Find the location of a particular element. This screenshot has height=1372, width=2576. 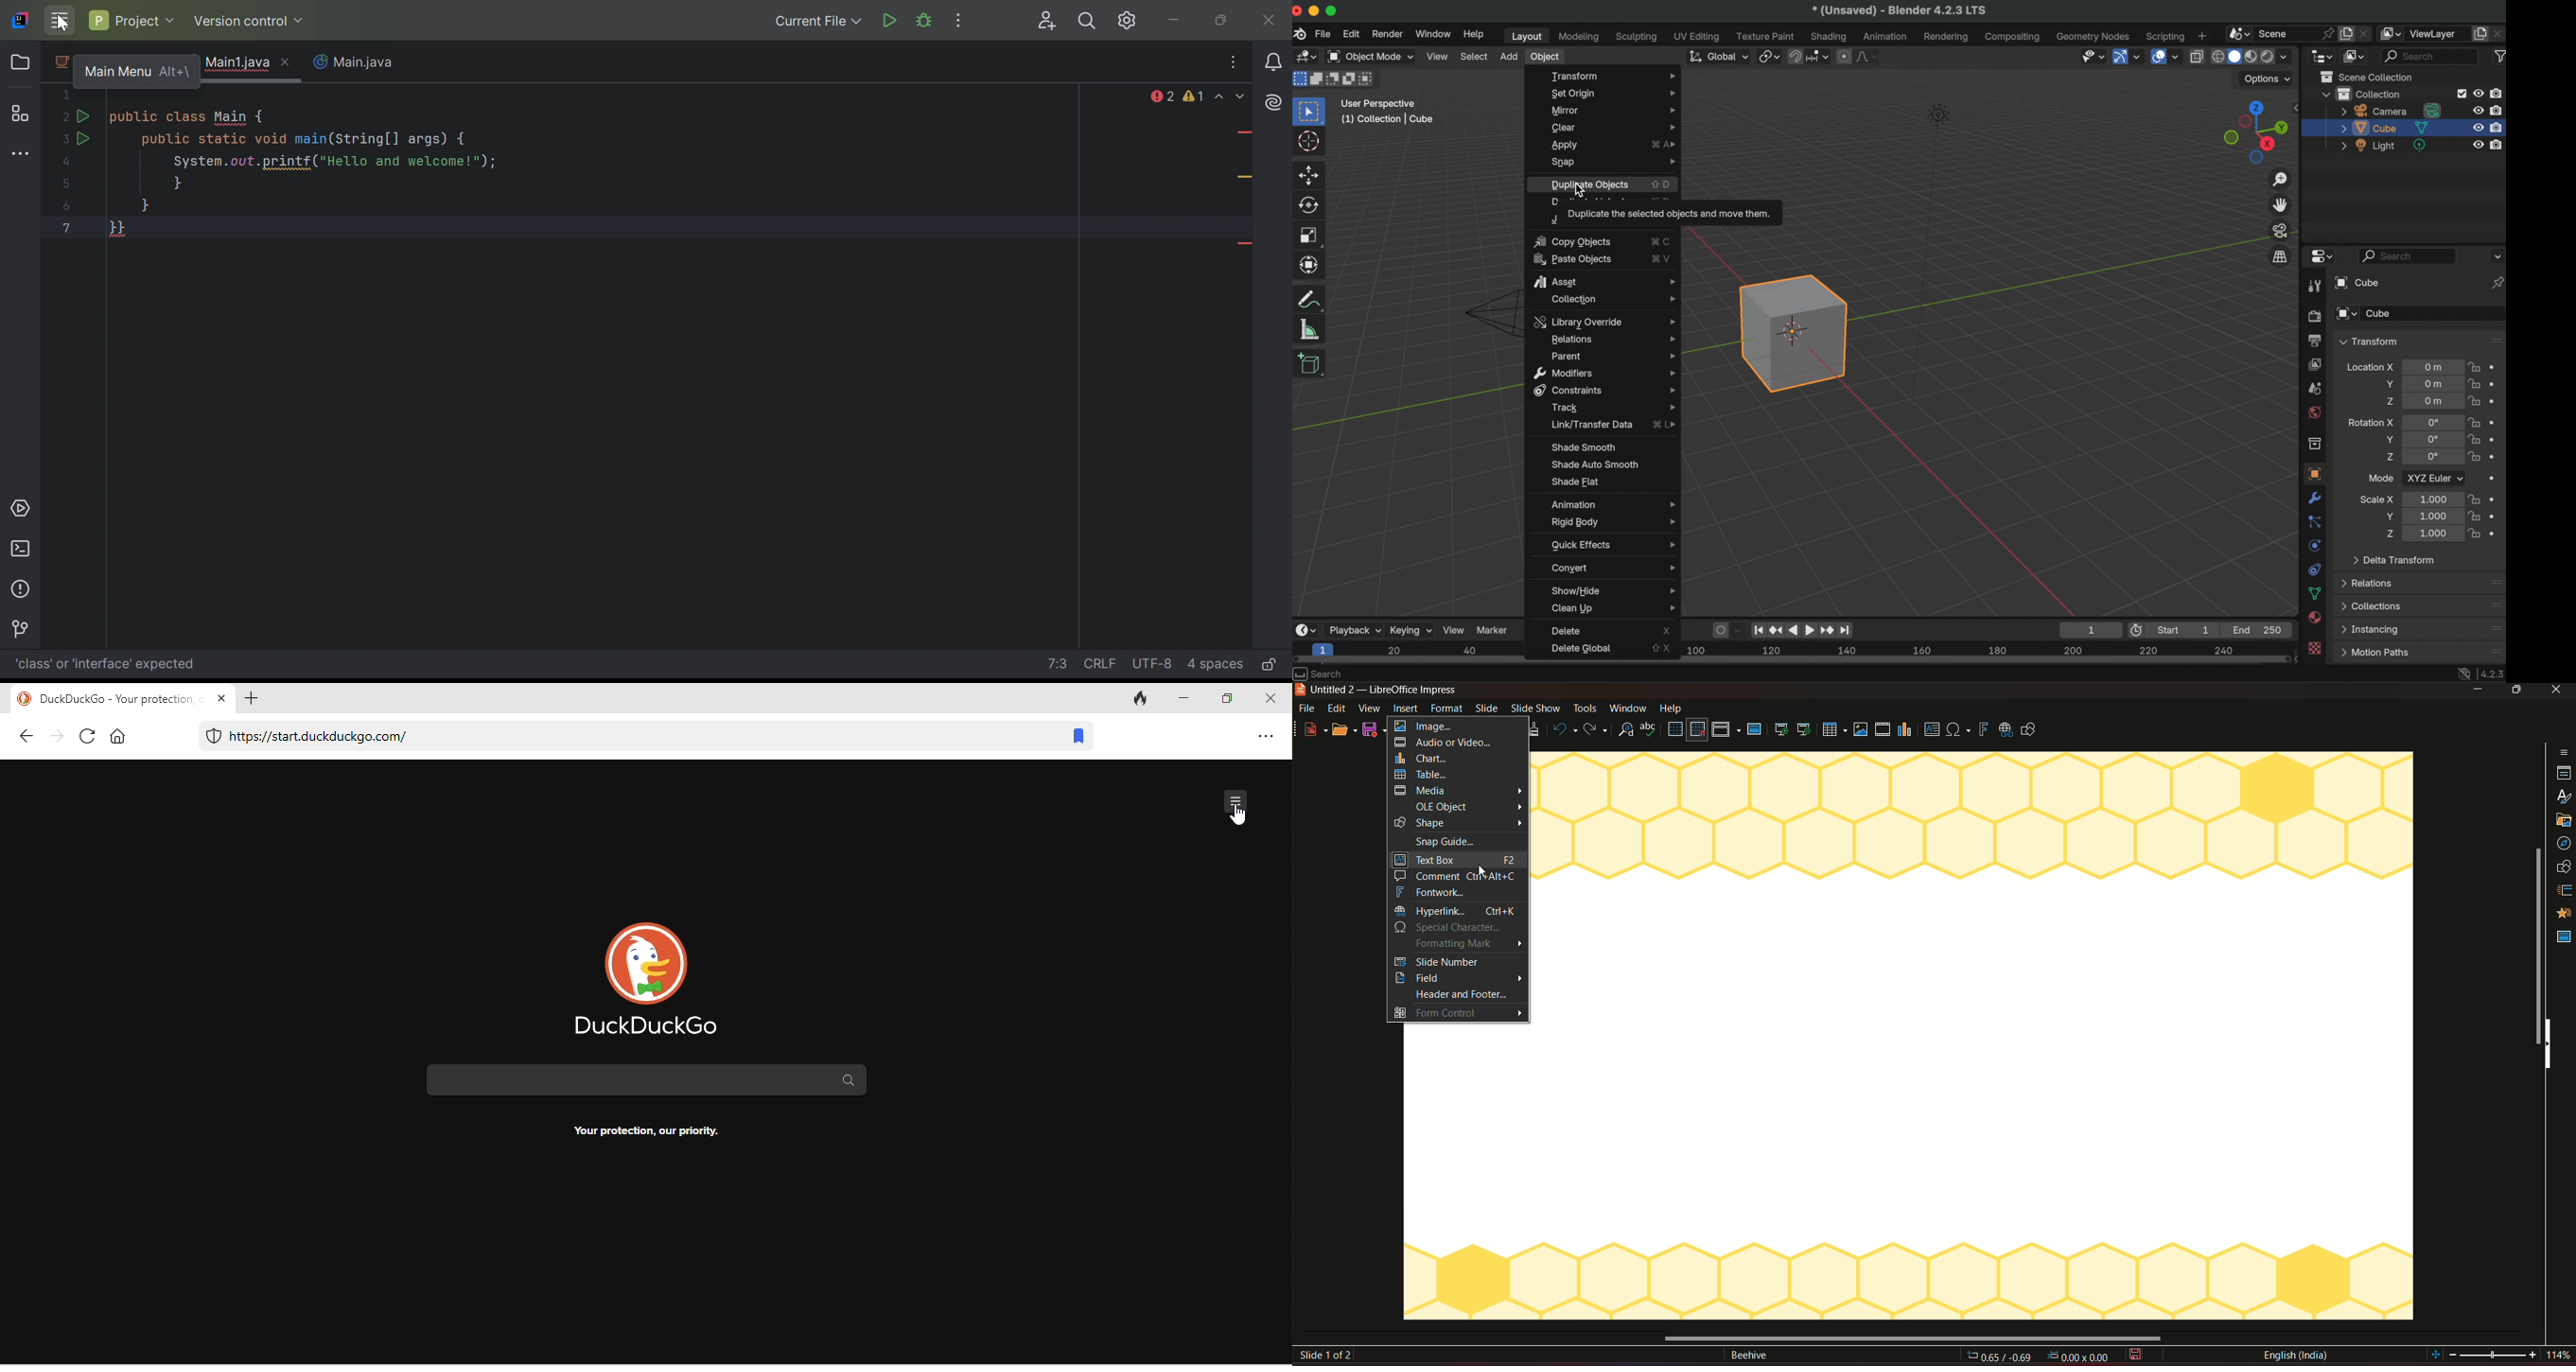

edit is located at coordinates (1337, 709).